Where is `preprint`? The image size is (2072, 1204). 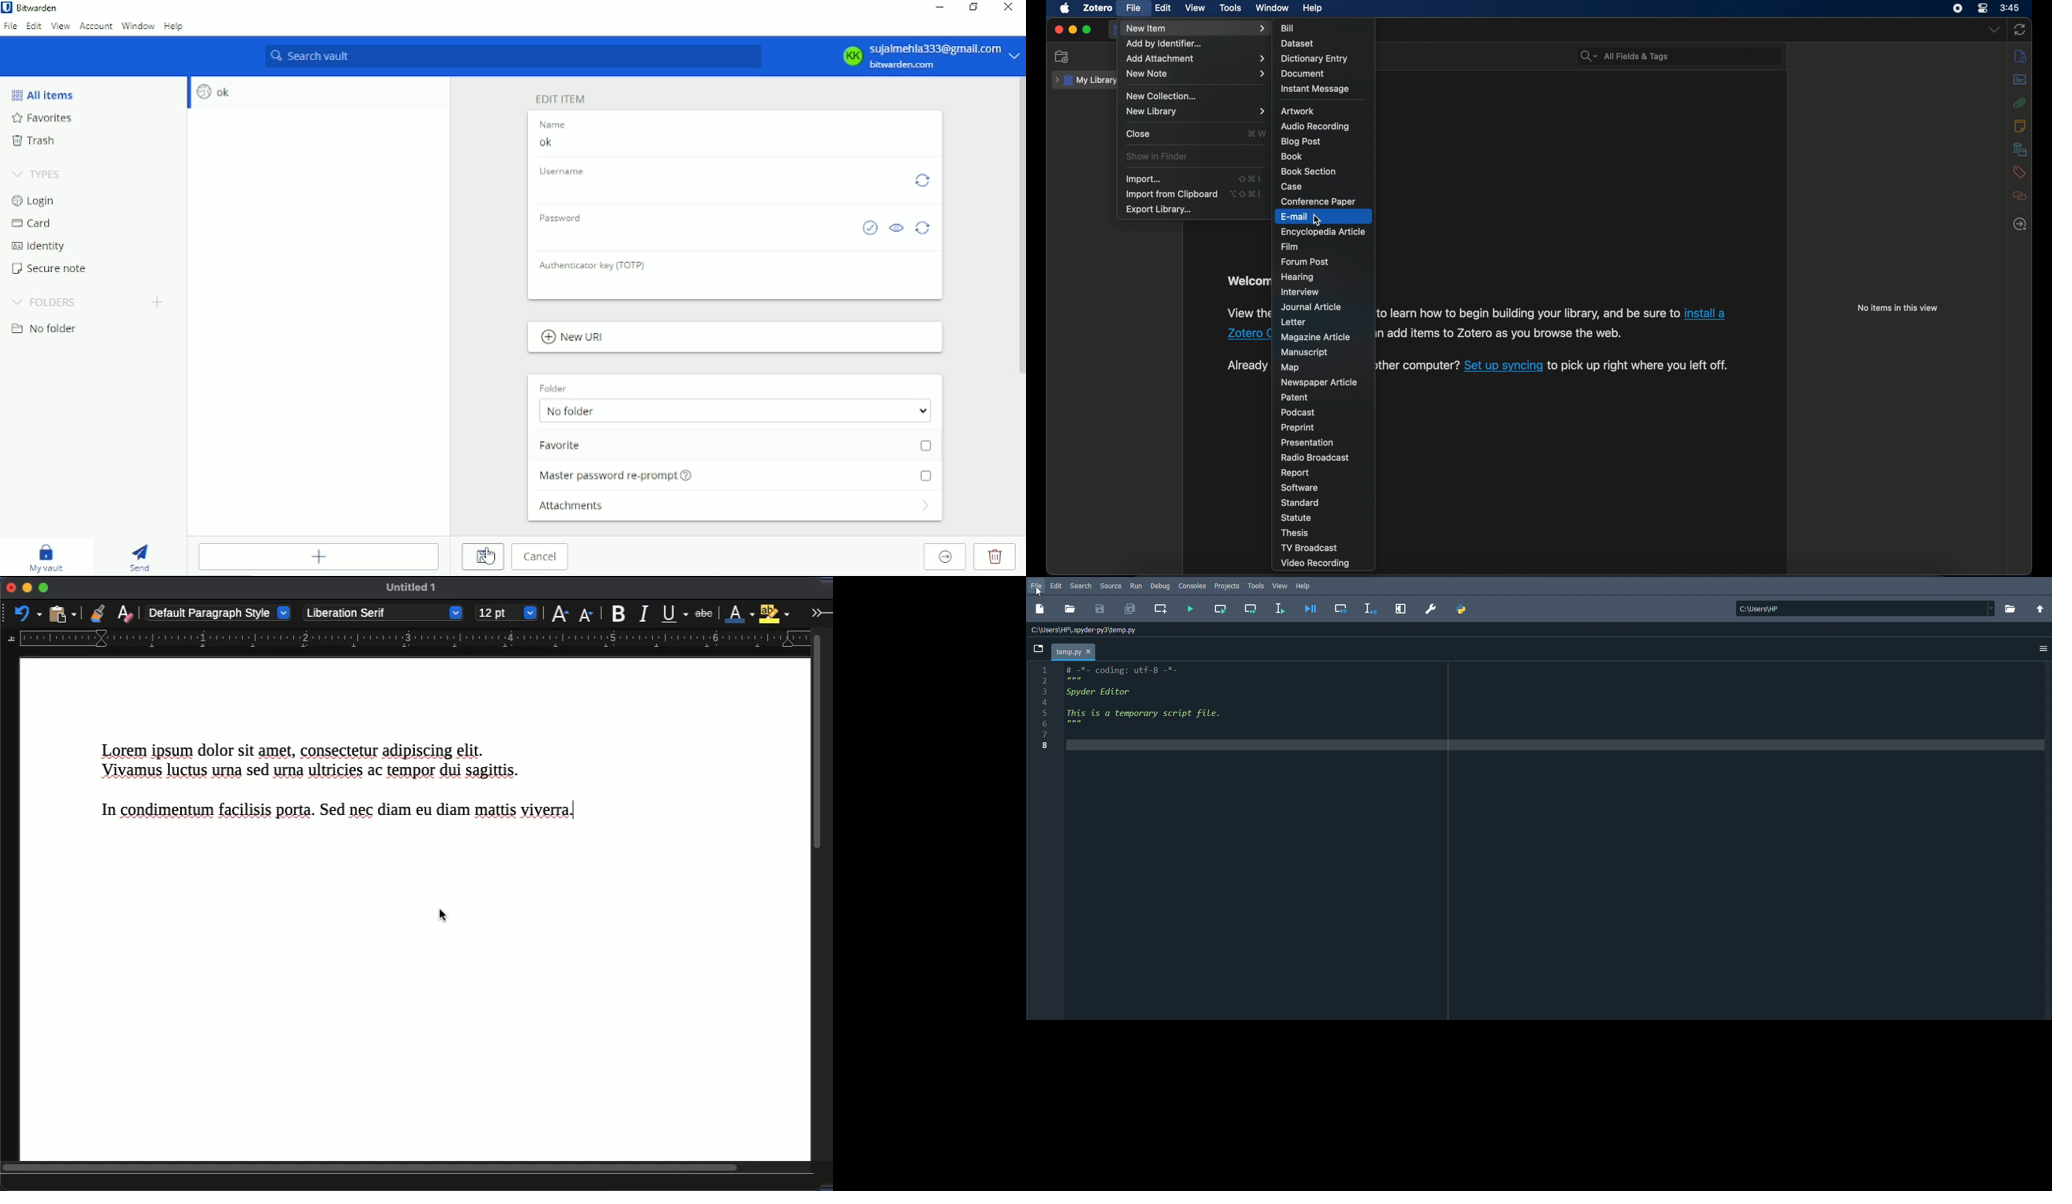
preprint is located at coordinates (1297, 428).